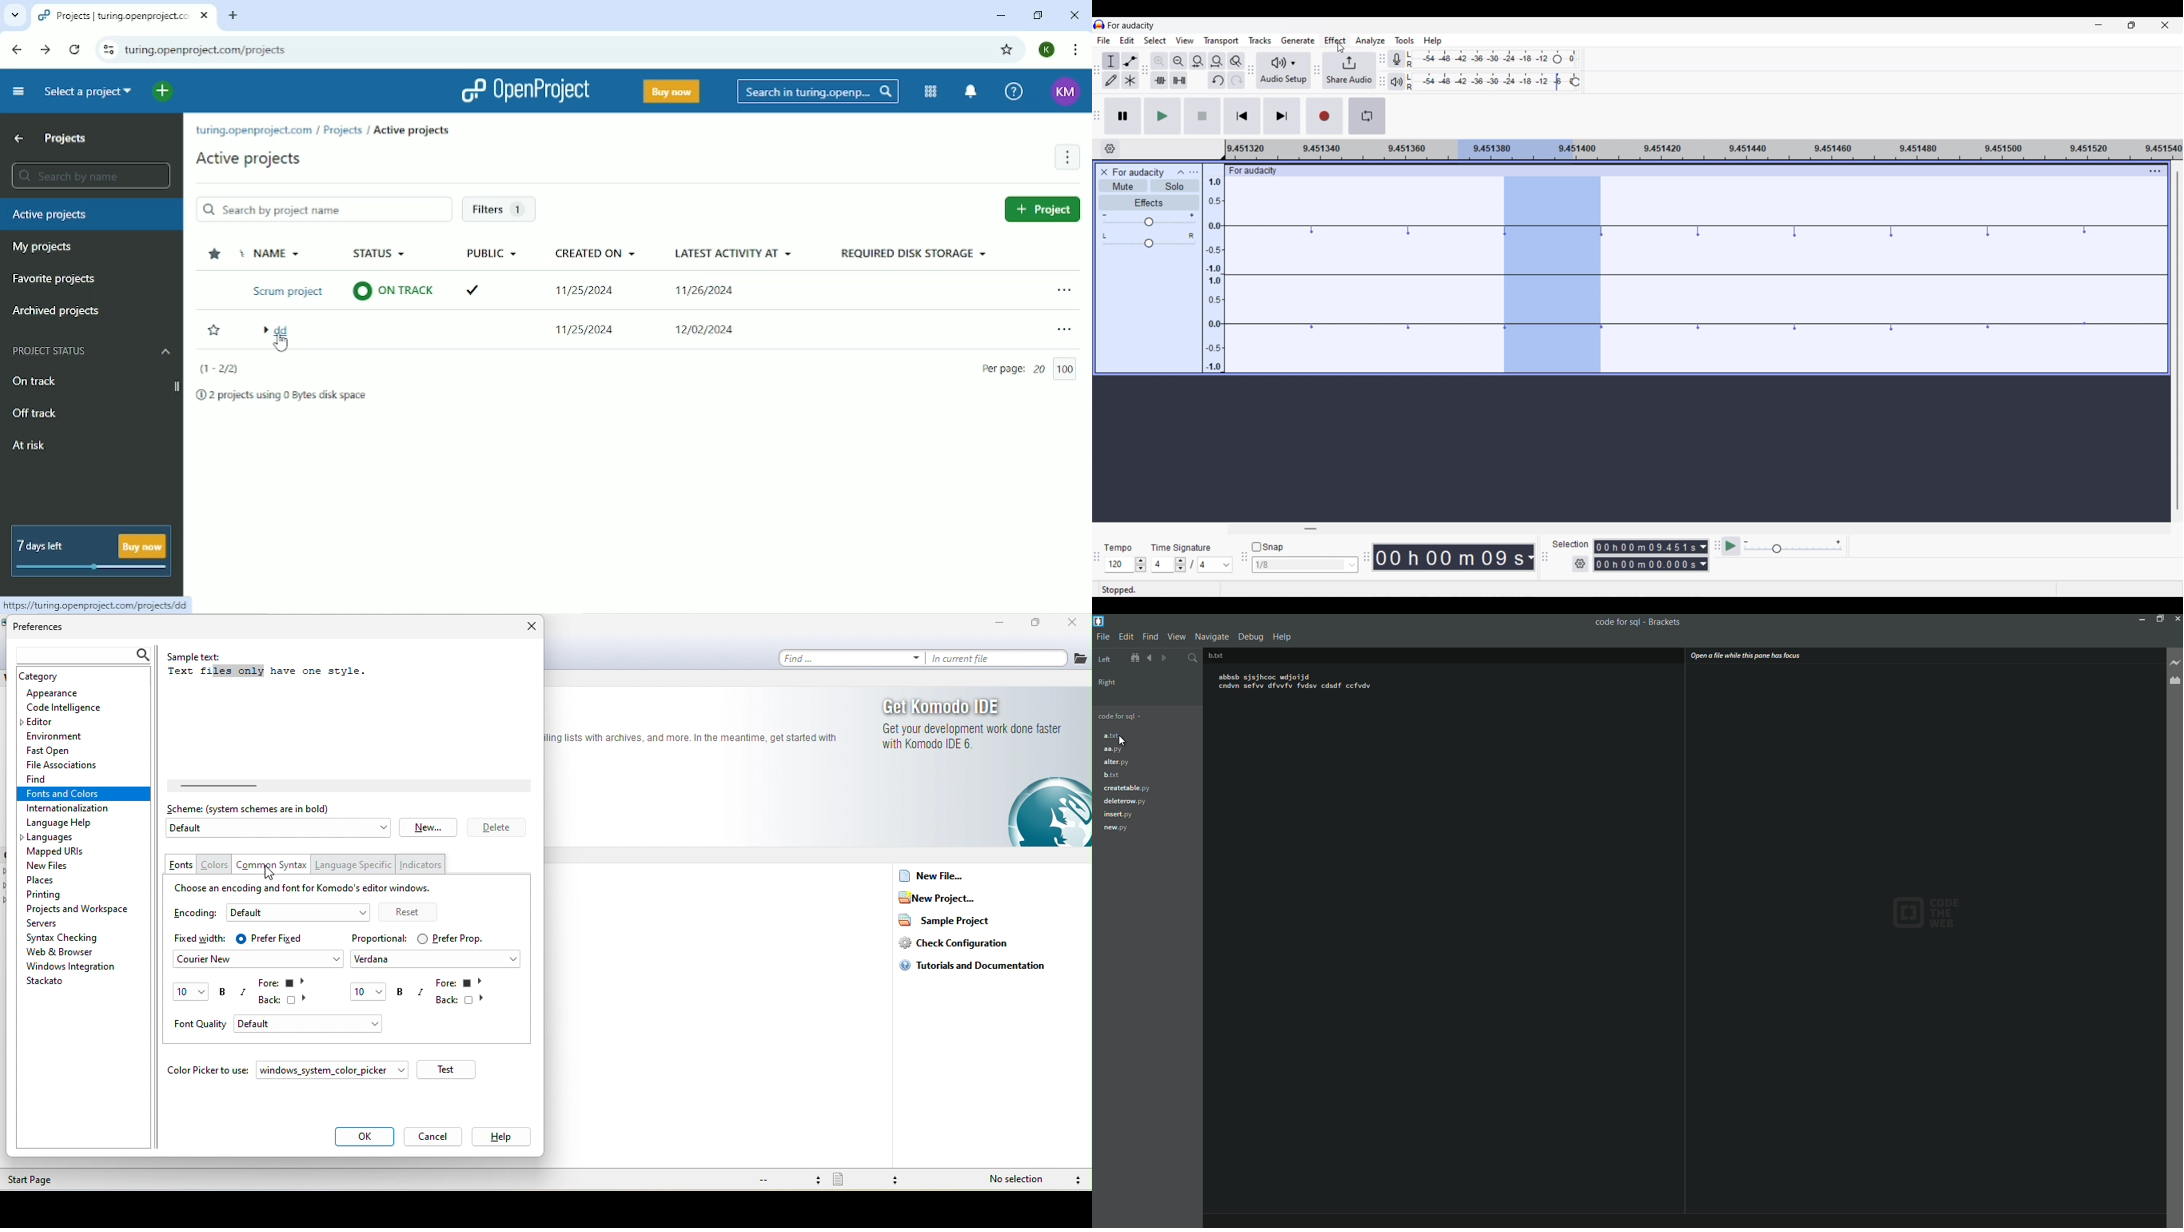  I want to click on Snapping tool bar, so click(1243, 561).